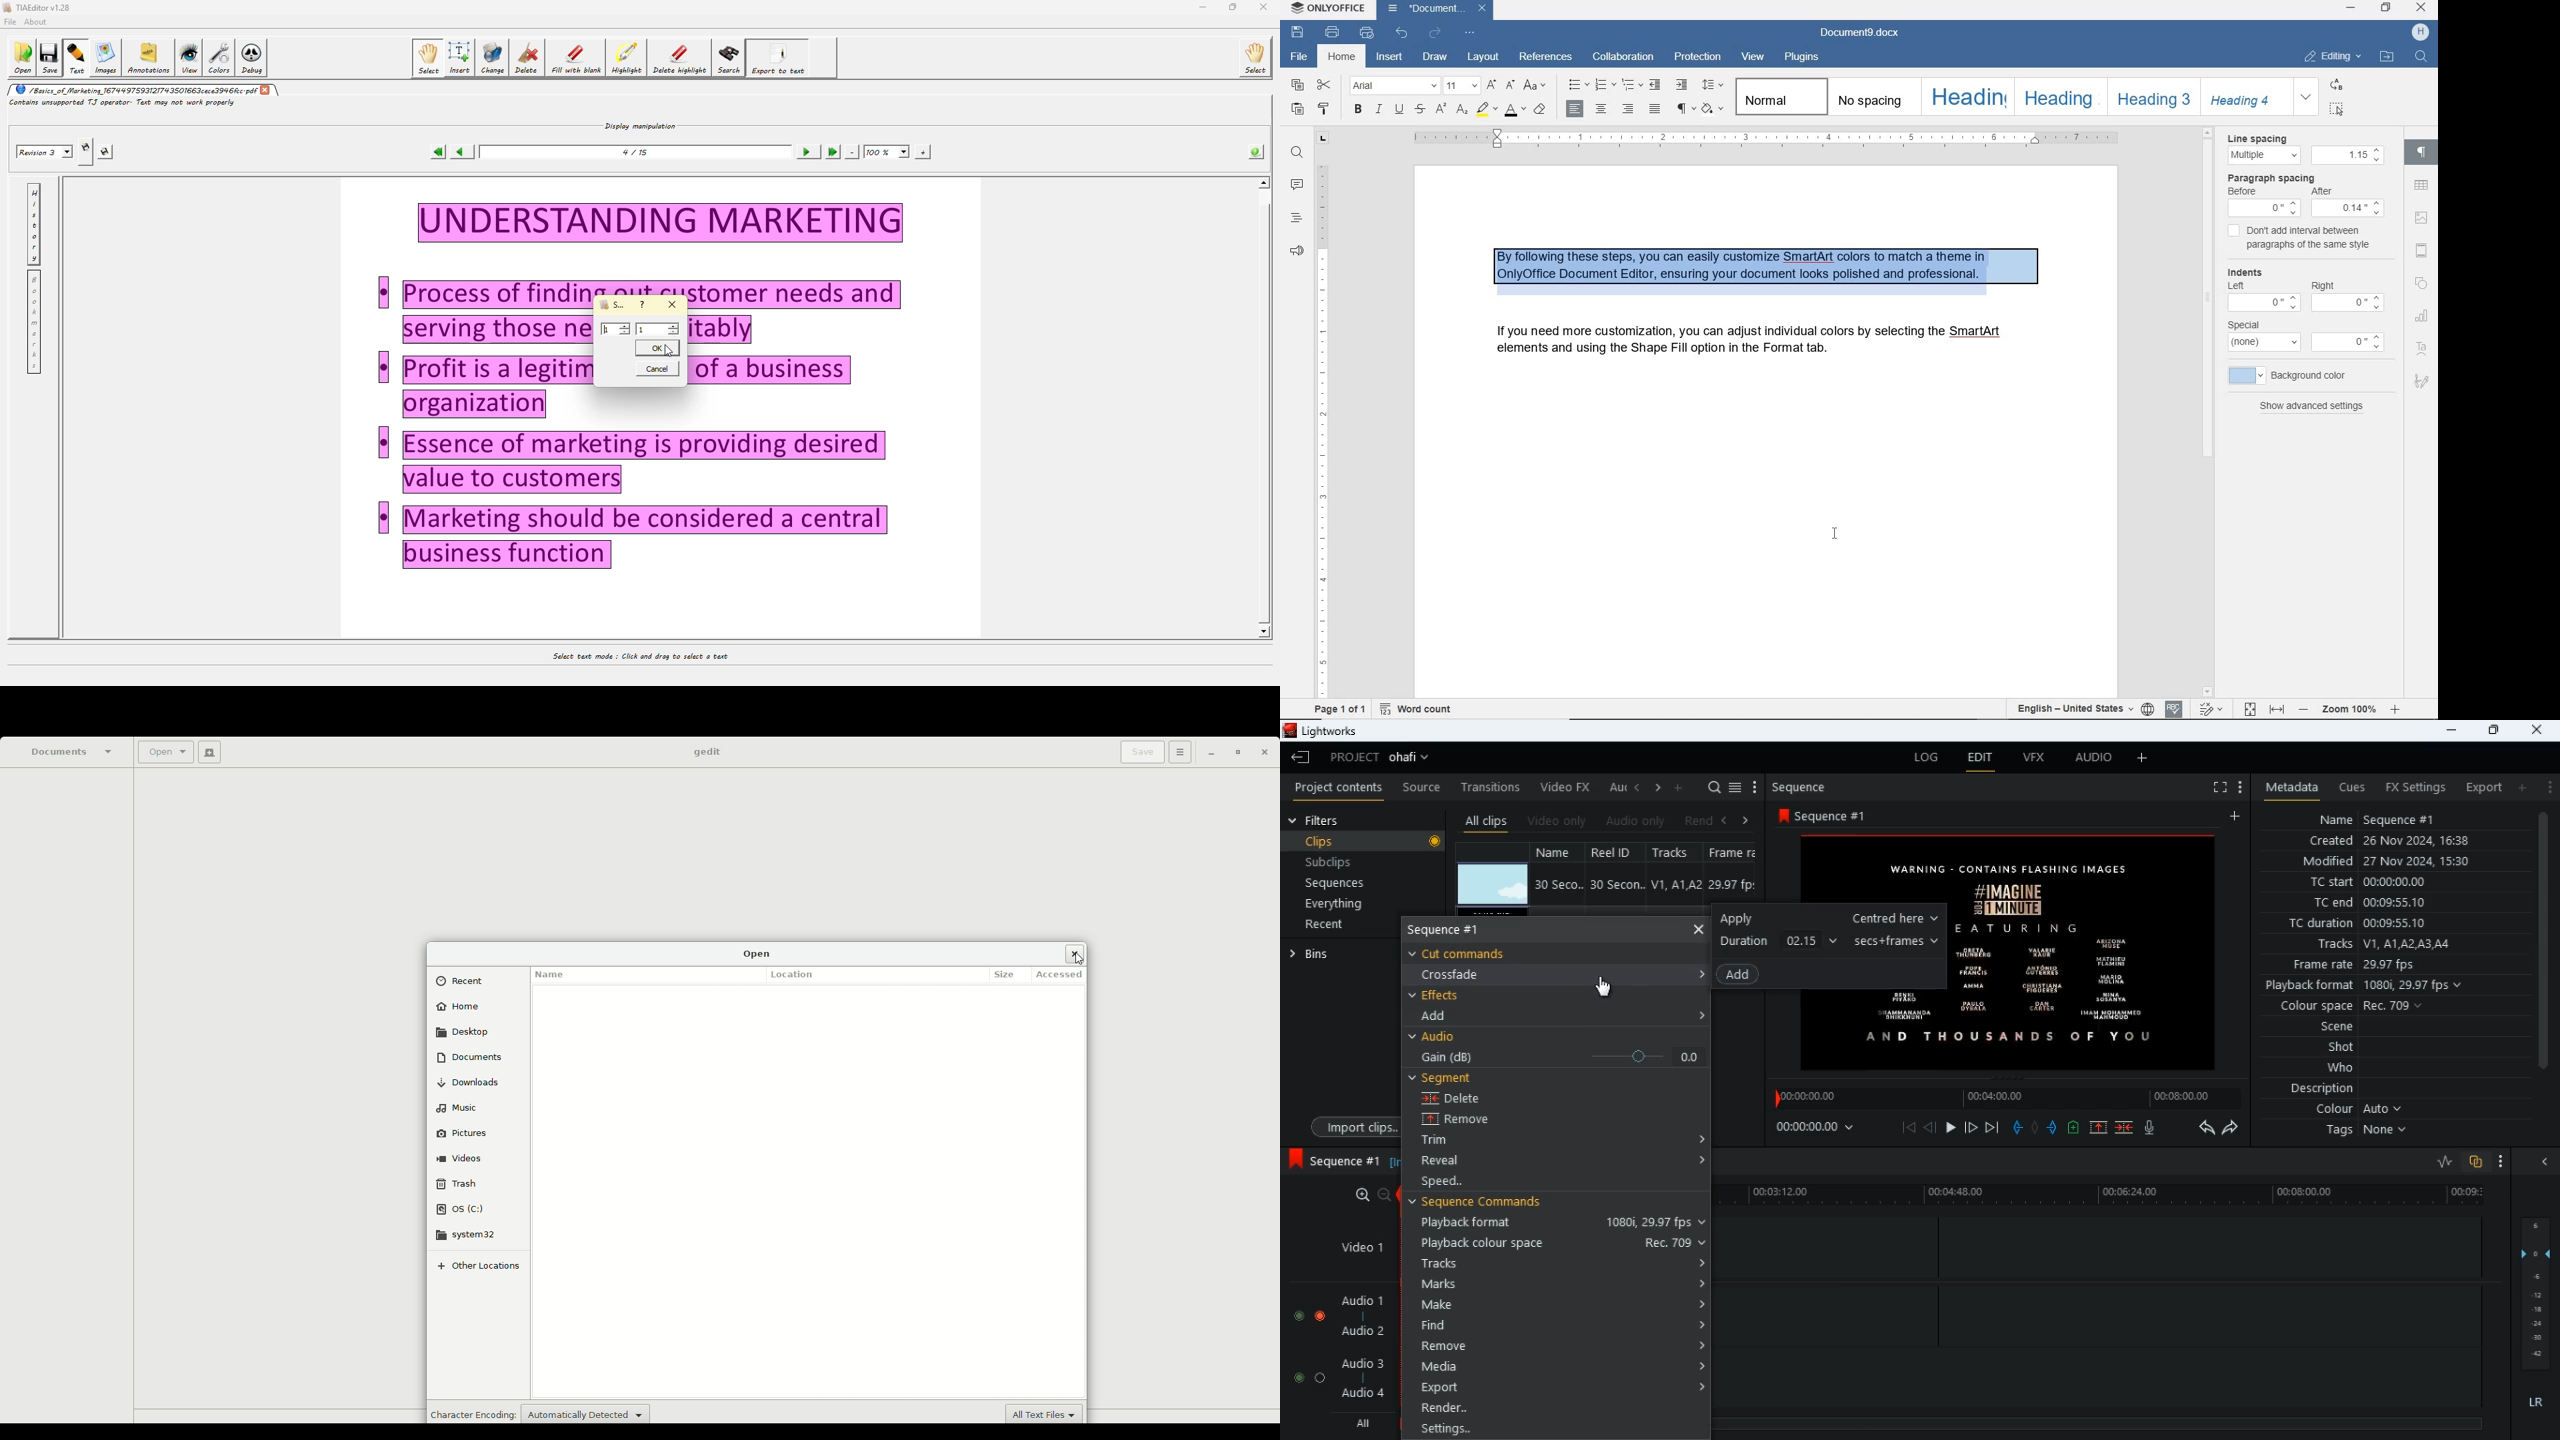 The width and height of the screenshot is (2576, 1456). Describe the element at coordinates (1561, 1387) in the screenshot. I see `export` at that location.